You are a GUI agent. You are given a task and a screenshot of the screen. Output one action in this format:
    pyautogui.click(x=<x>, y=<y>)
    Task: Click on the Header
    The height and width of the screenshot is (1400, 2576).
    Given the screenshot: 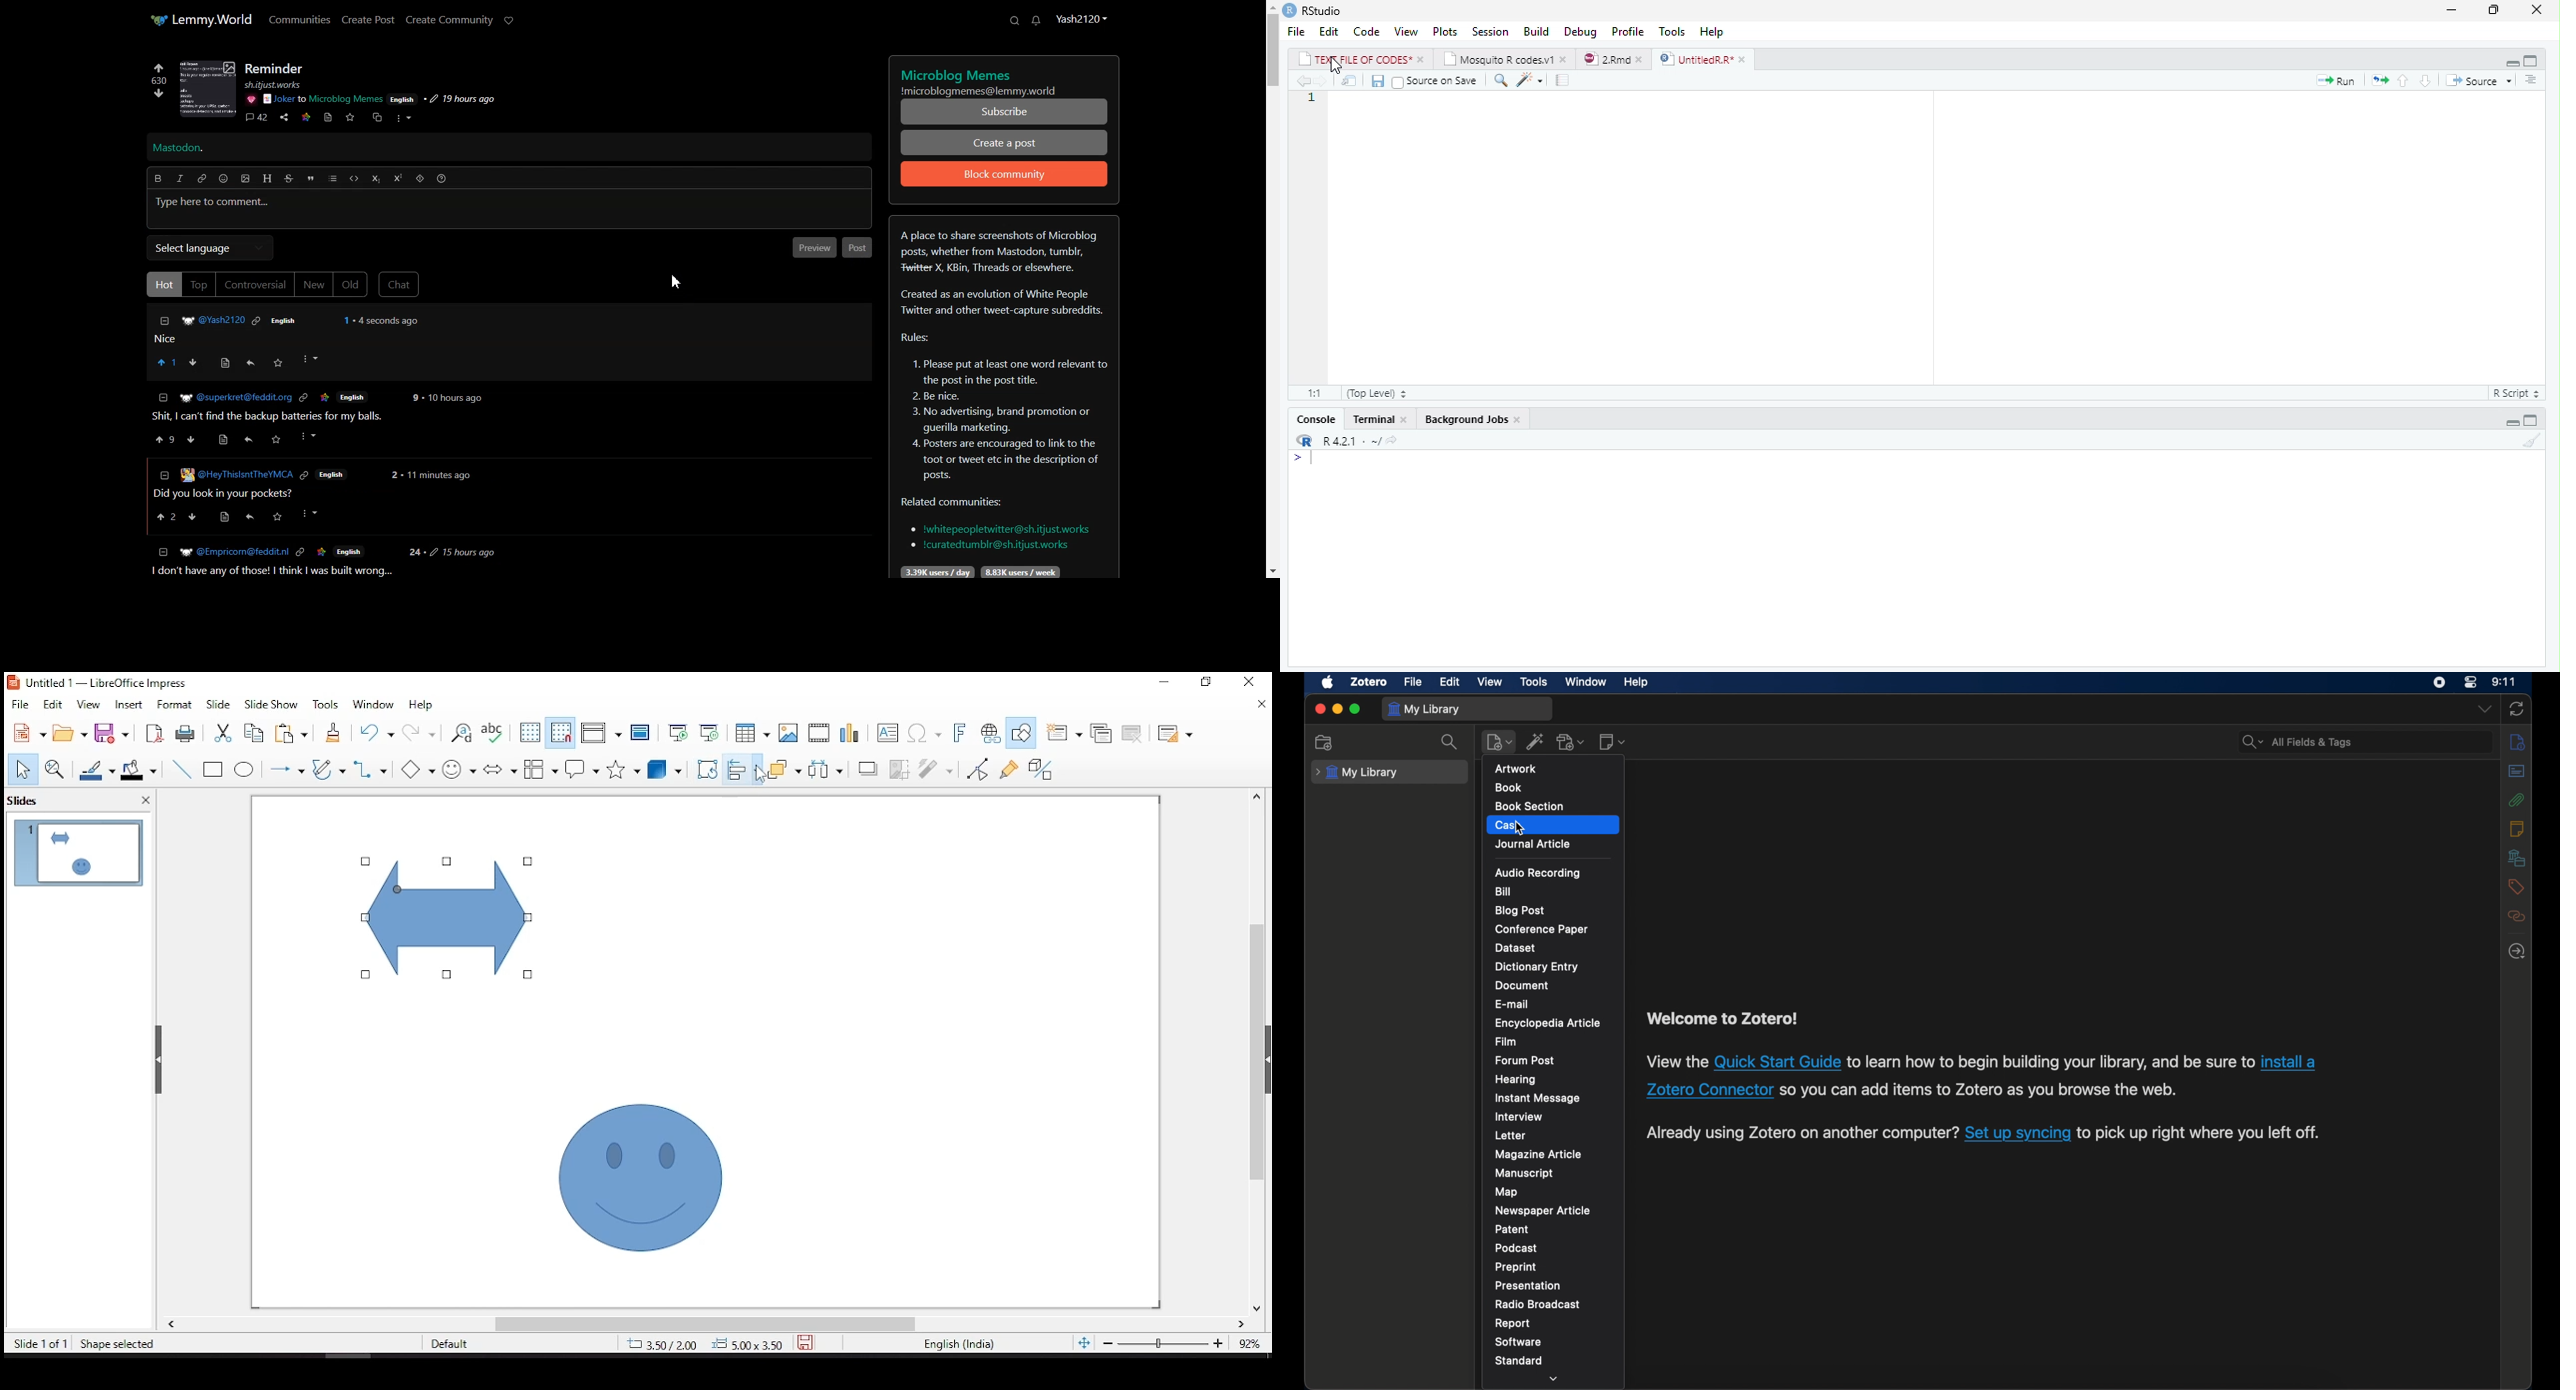 What is the action you would take?
    pyautogui.click(x=267, y=179)
    